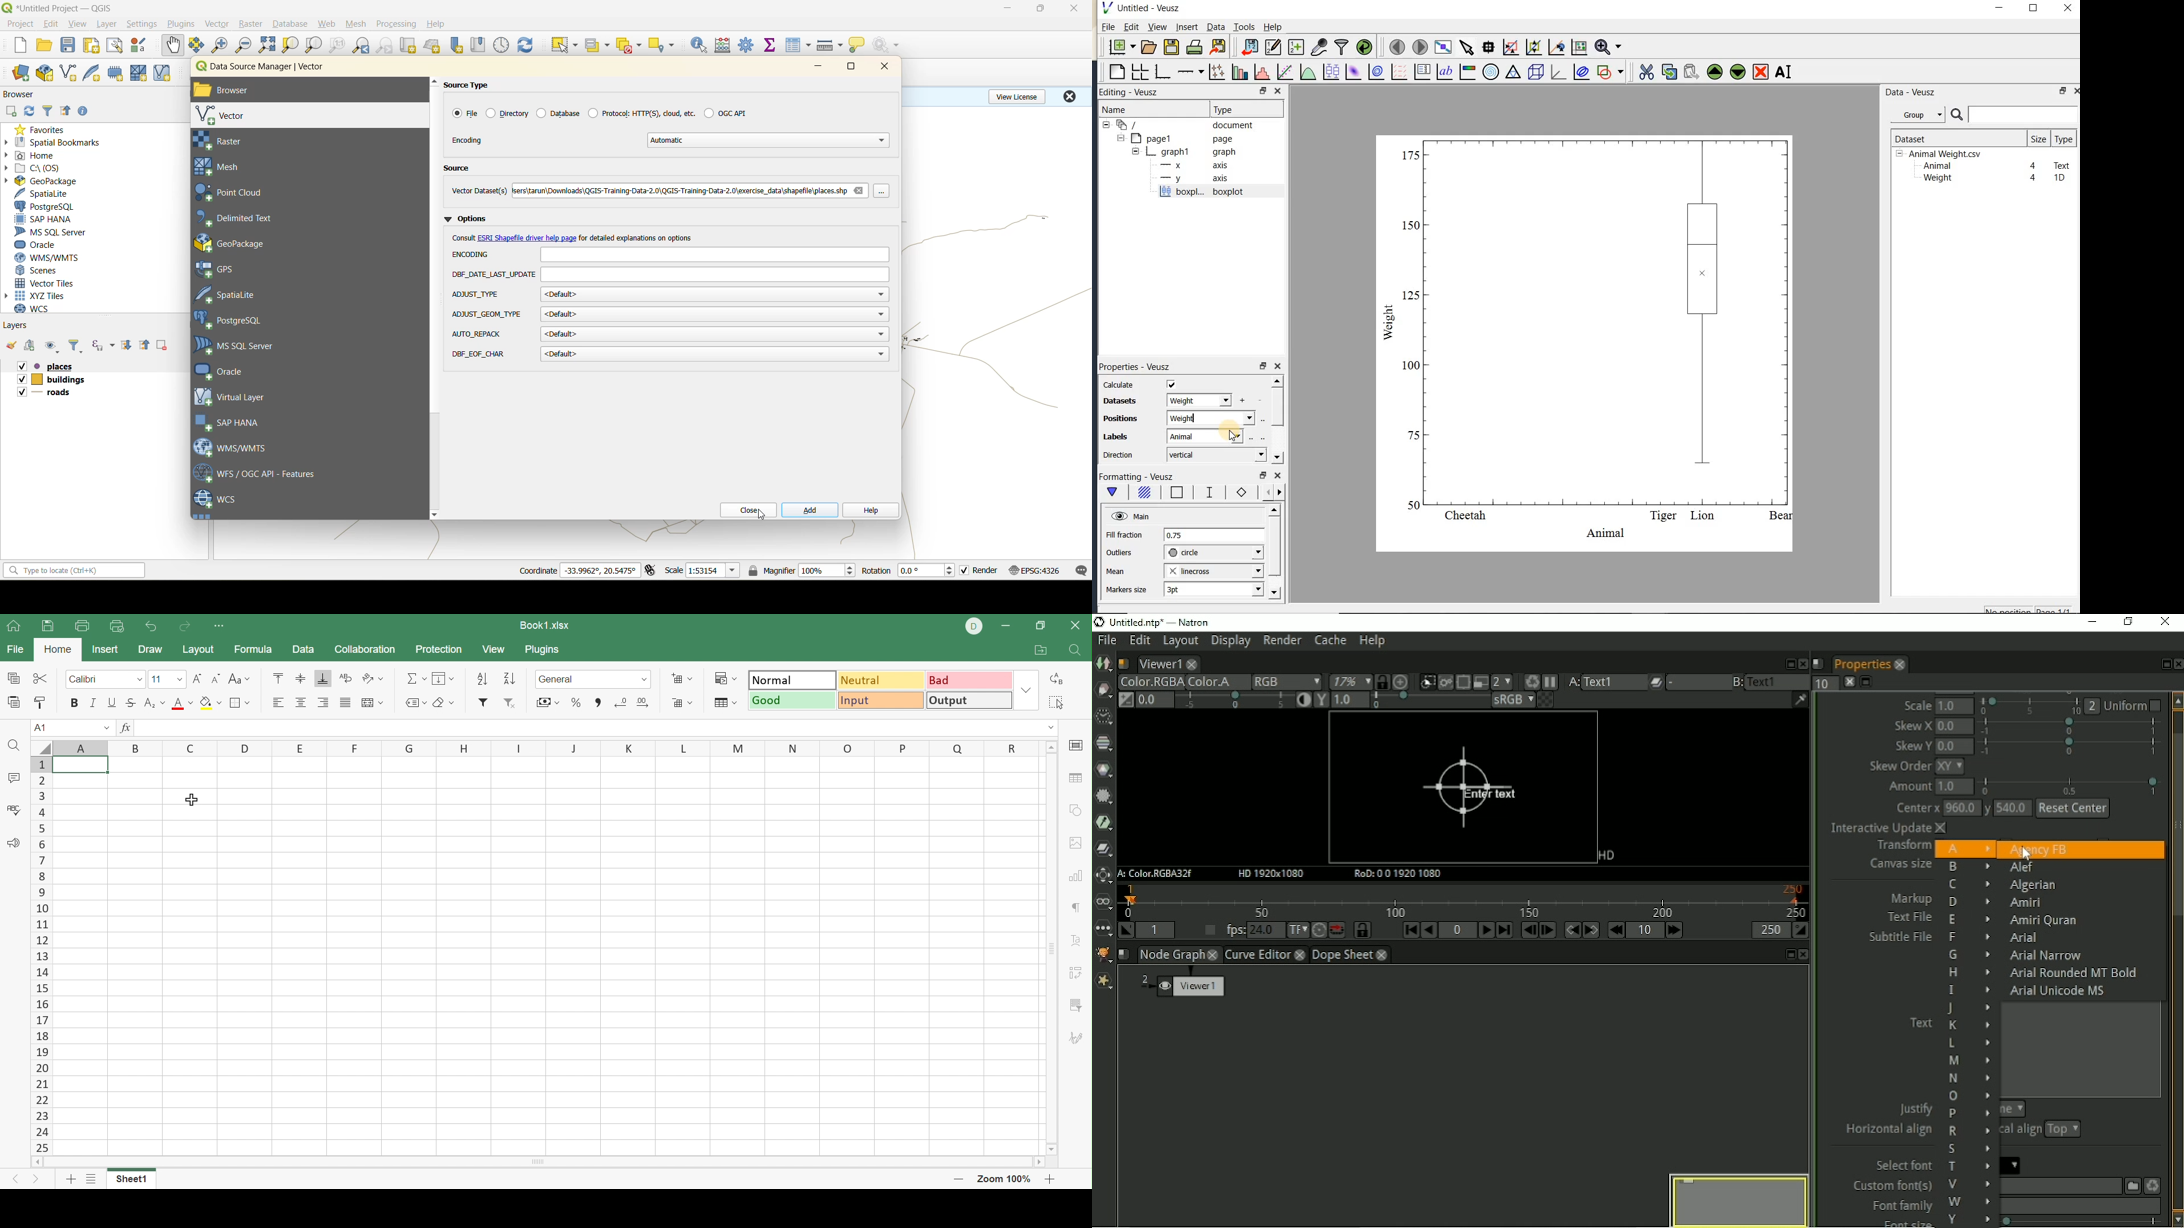  Describe the element at coordinates (1330, 641) in the screenshot. I see `Cache` at that location.